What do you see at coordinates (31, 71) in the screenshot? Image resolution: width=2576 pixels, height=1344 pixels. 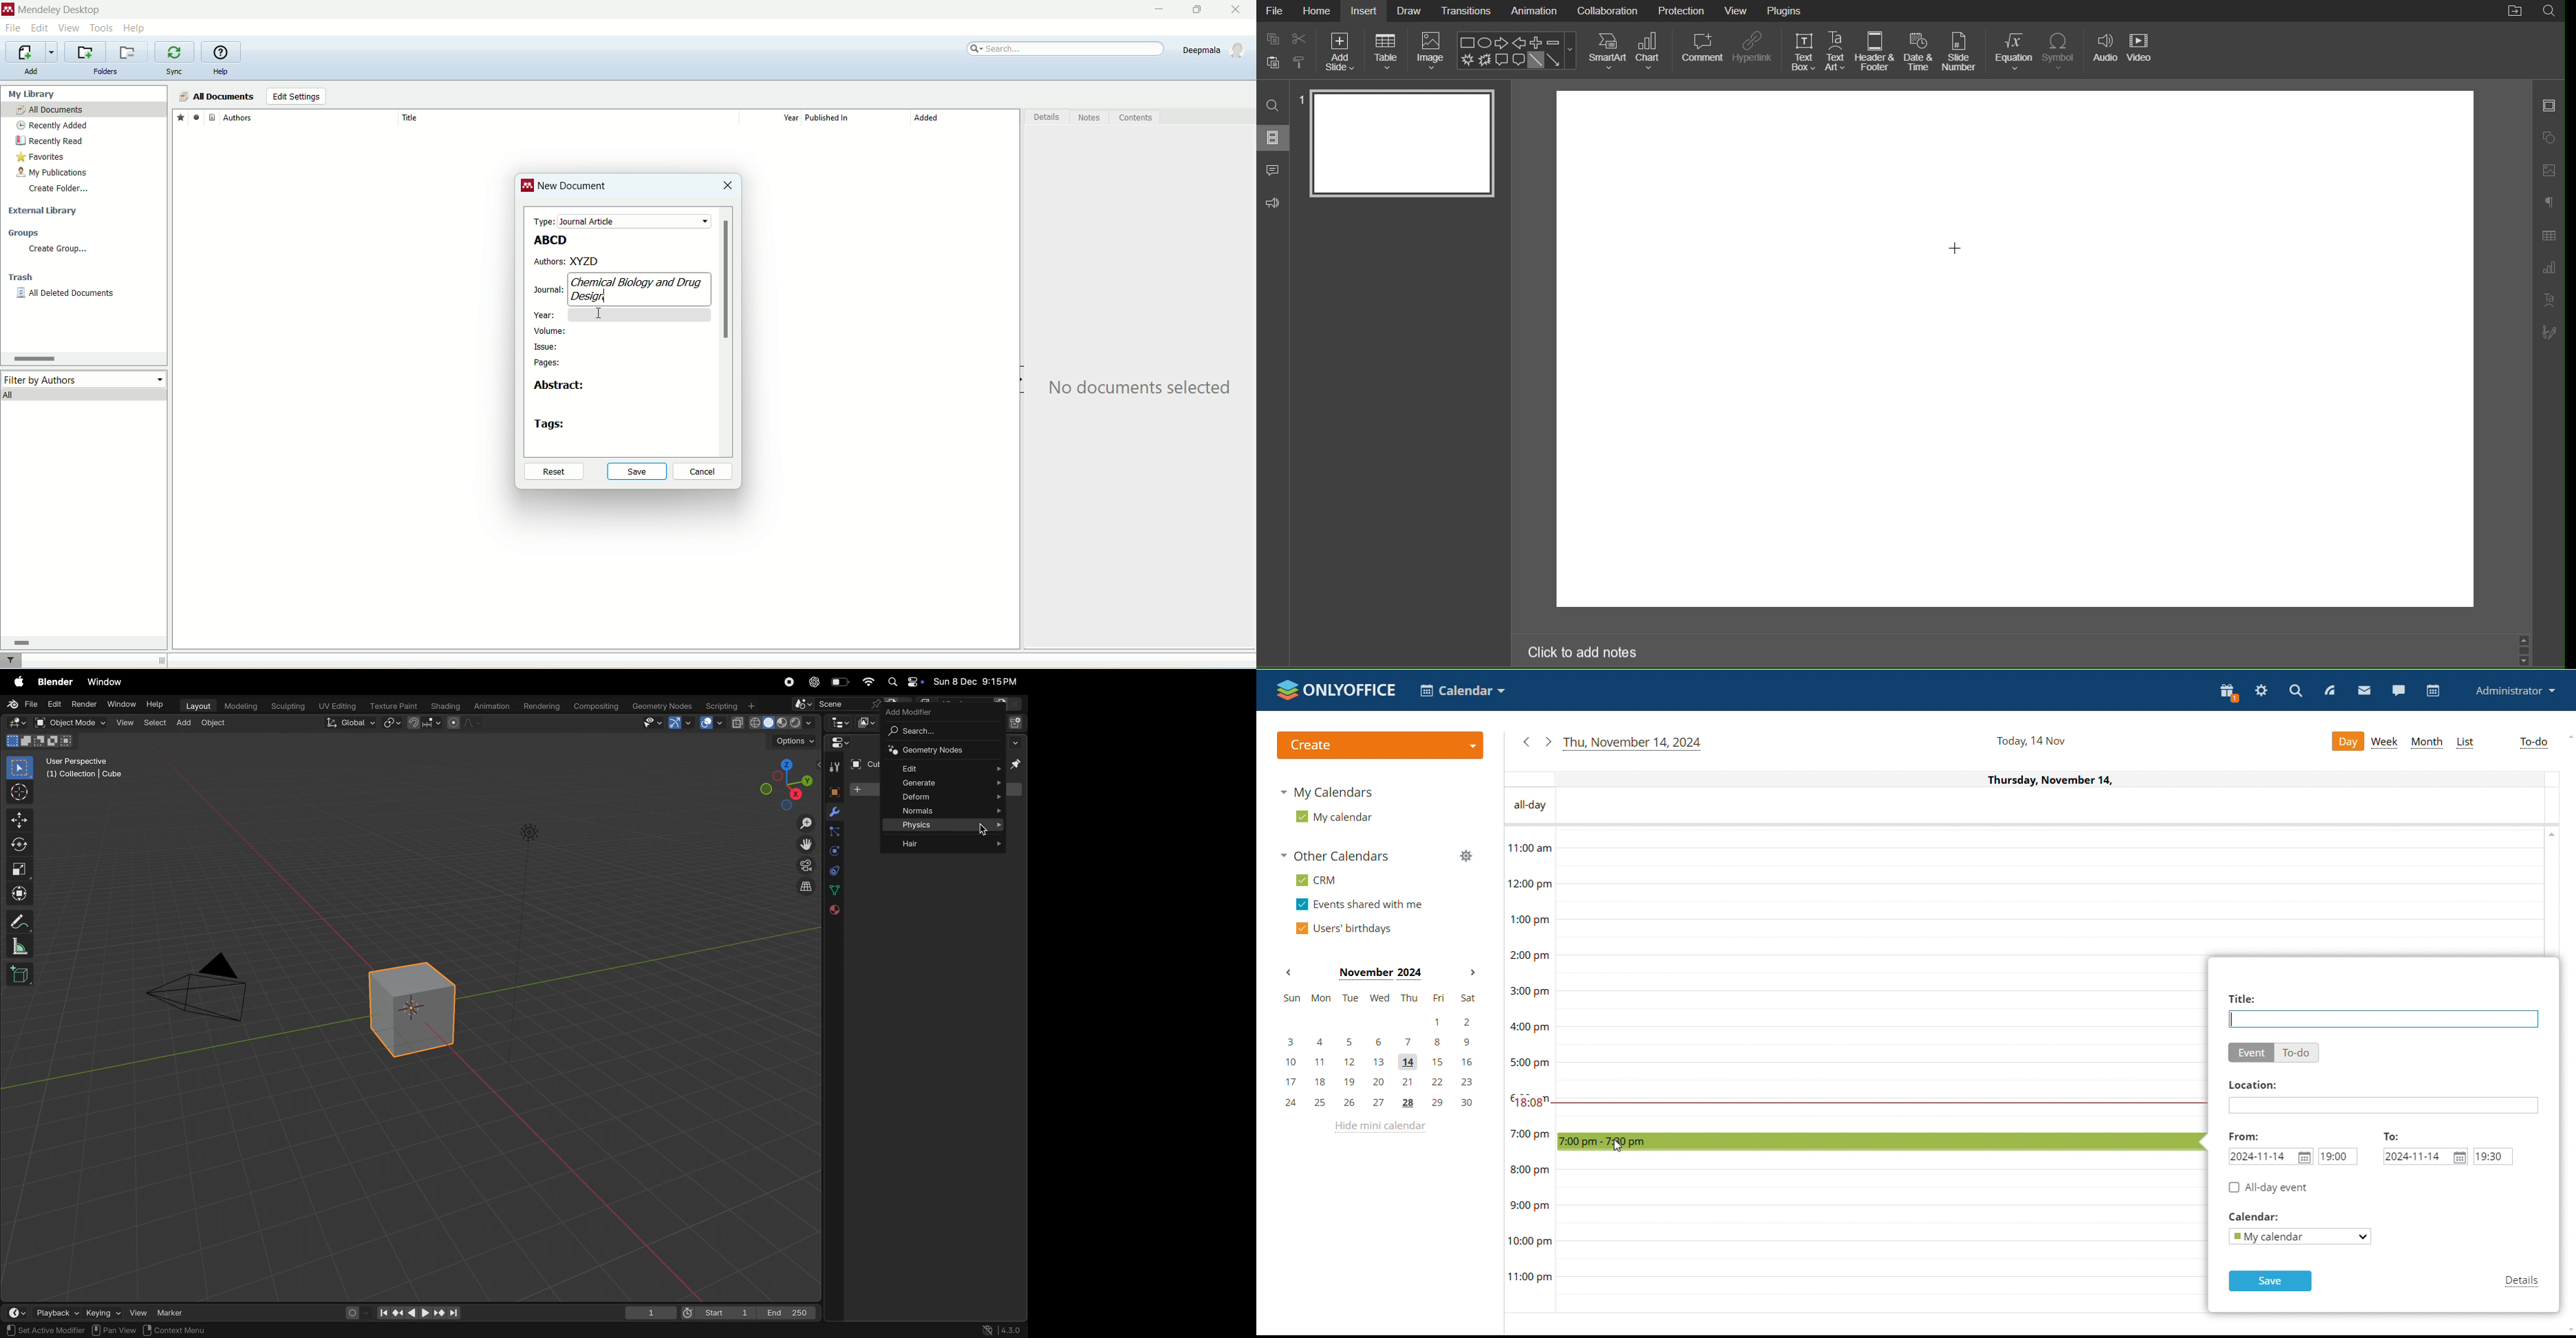 I see `add` at bounding box center [31, 71].